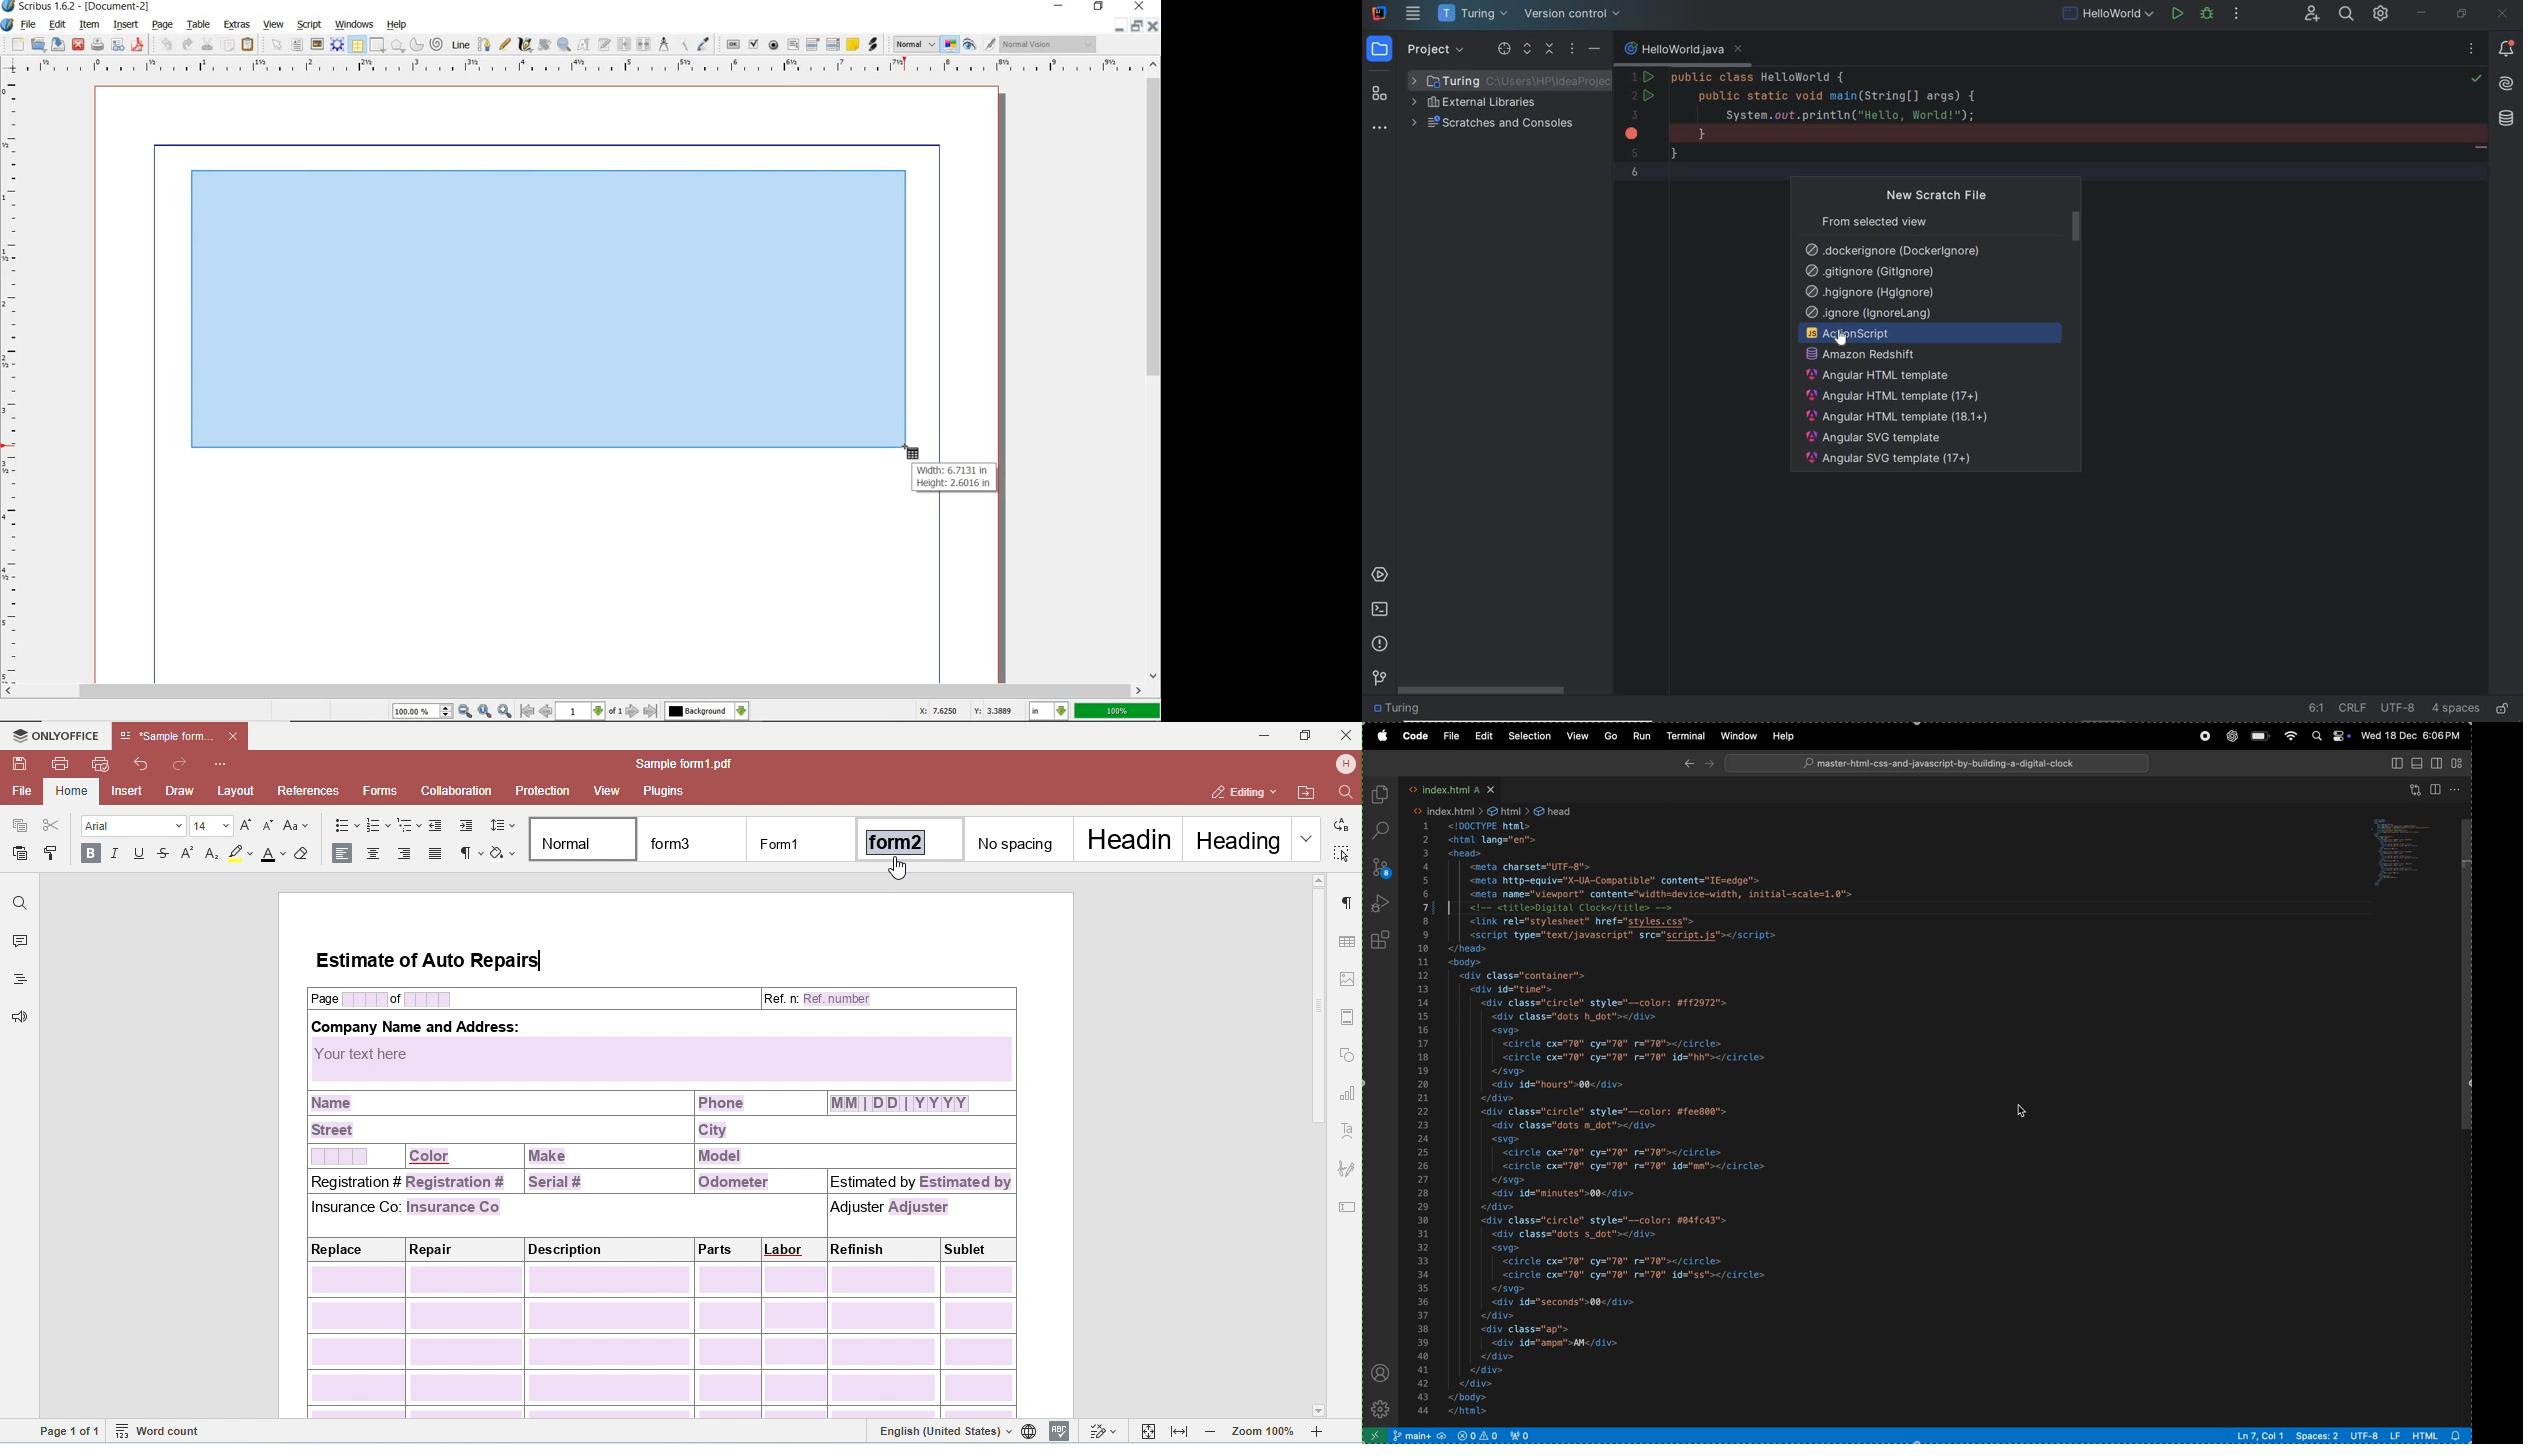 The image size is (2548, 1456). What do you see at coordinates (38, 45) in the screenshot?
I see `open` at bounding box center [38, 45].